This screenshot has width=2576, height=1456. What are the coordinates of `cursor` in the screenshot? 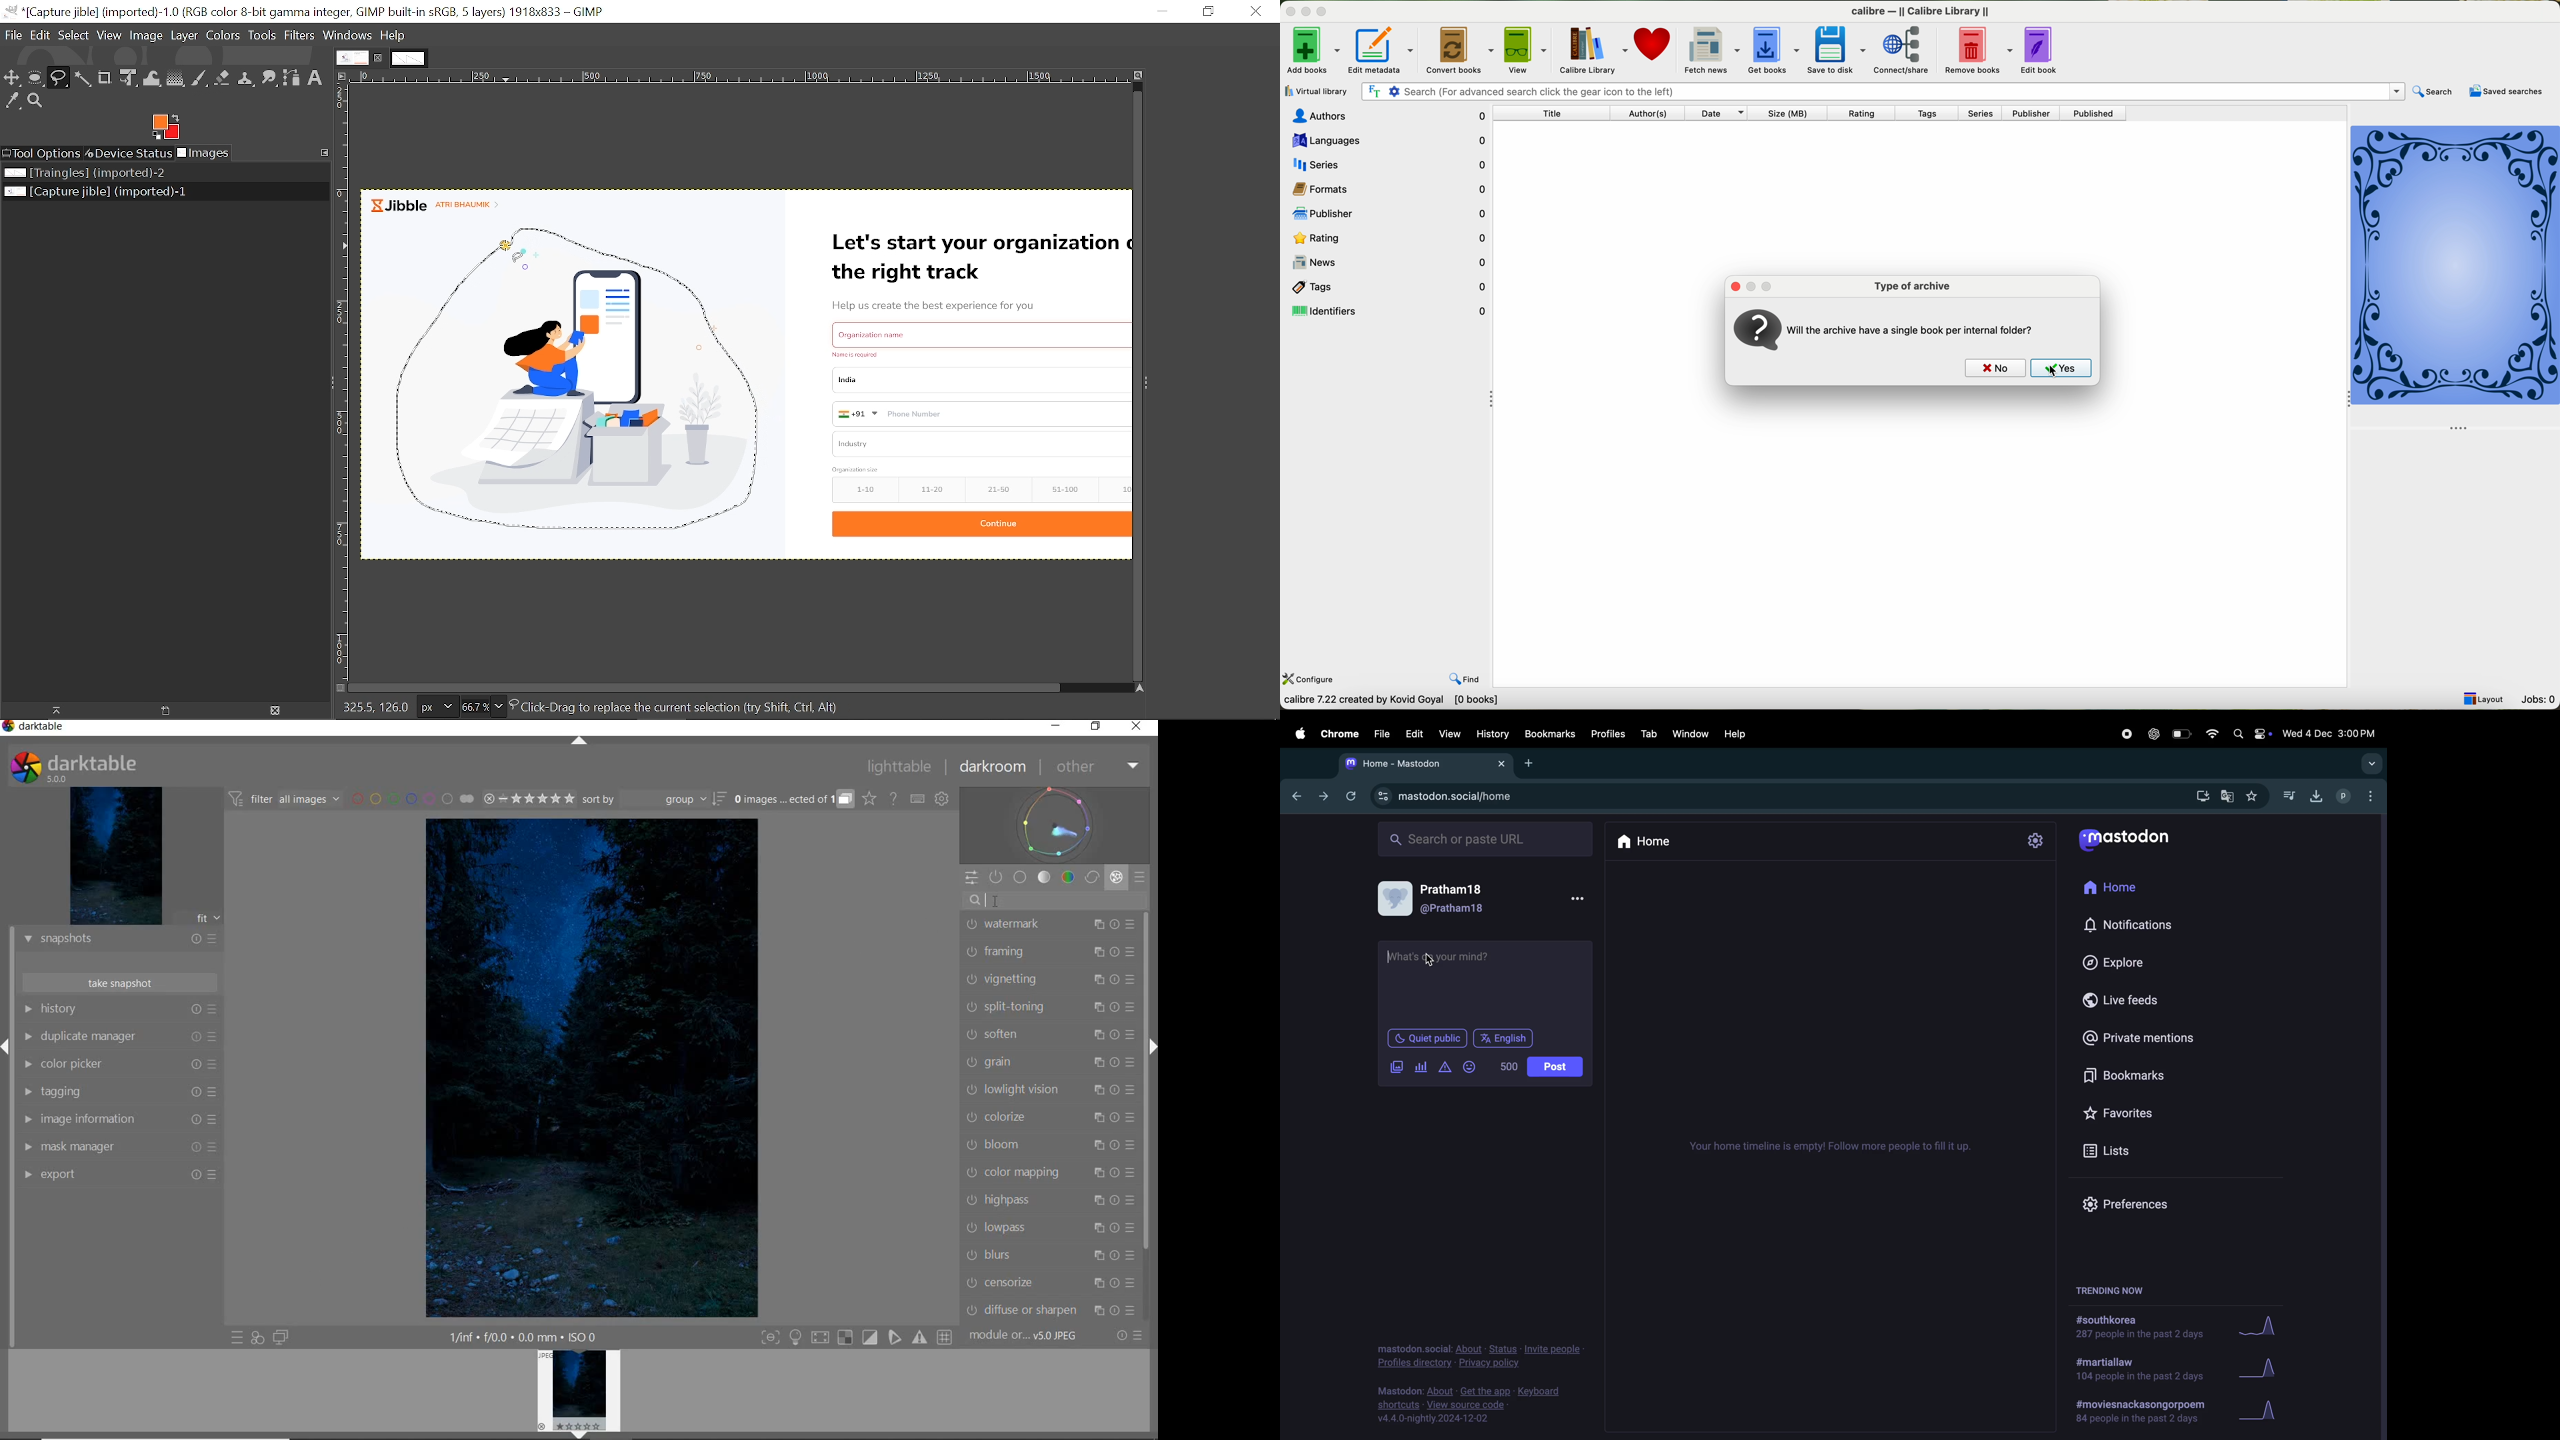 It's located at (2049, 371).